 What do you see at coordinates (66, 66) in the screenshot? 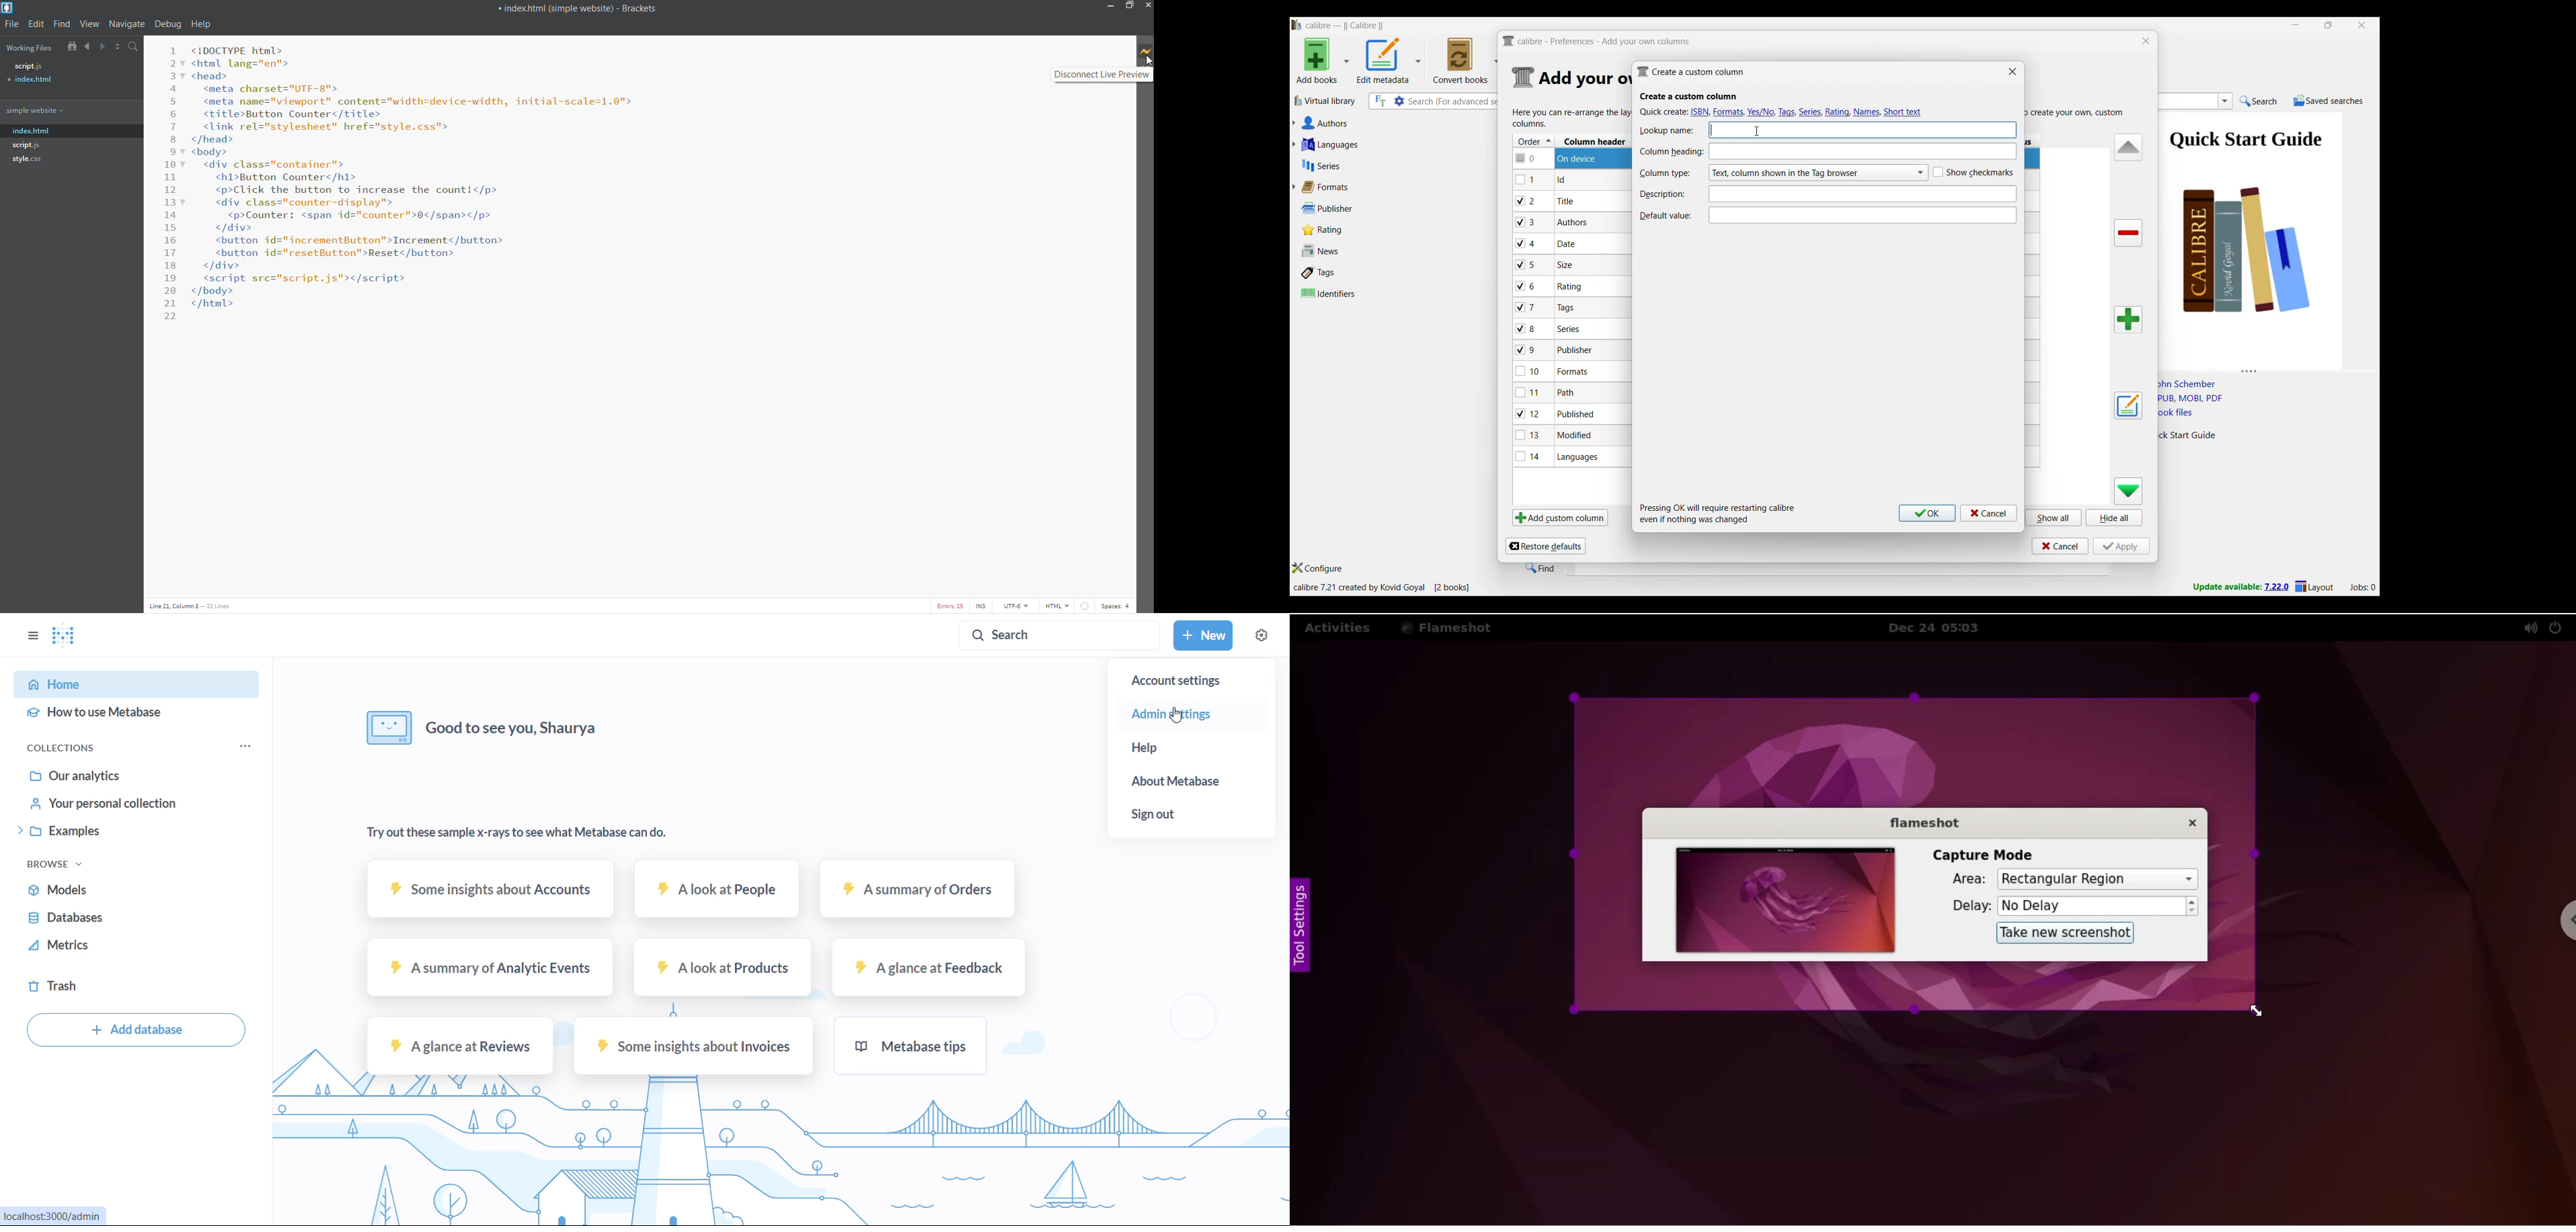
I see `script..js` at bounding box center [66, 66].